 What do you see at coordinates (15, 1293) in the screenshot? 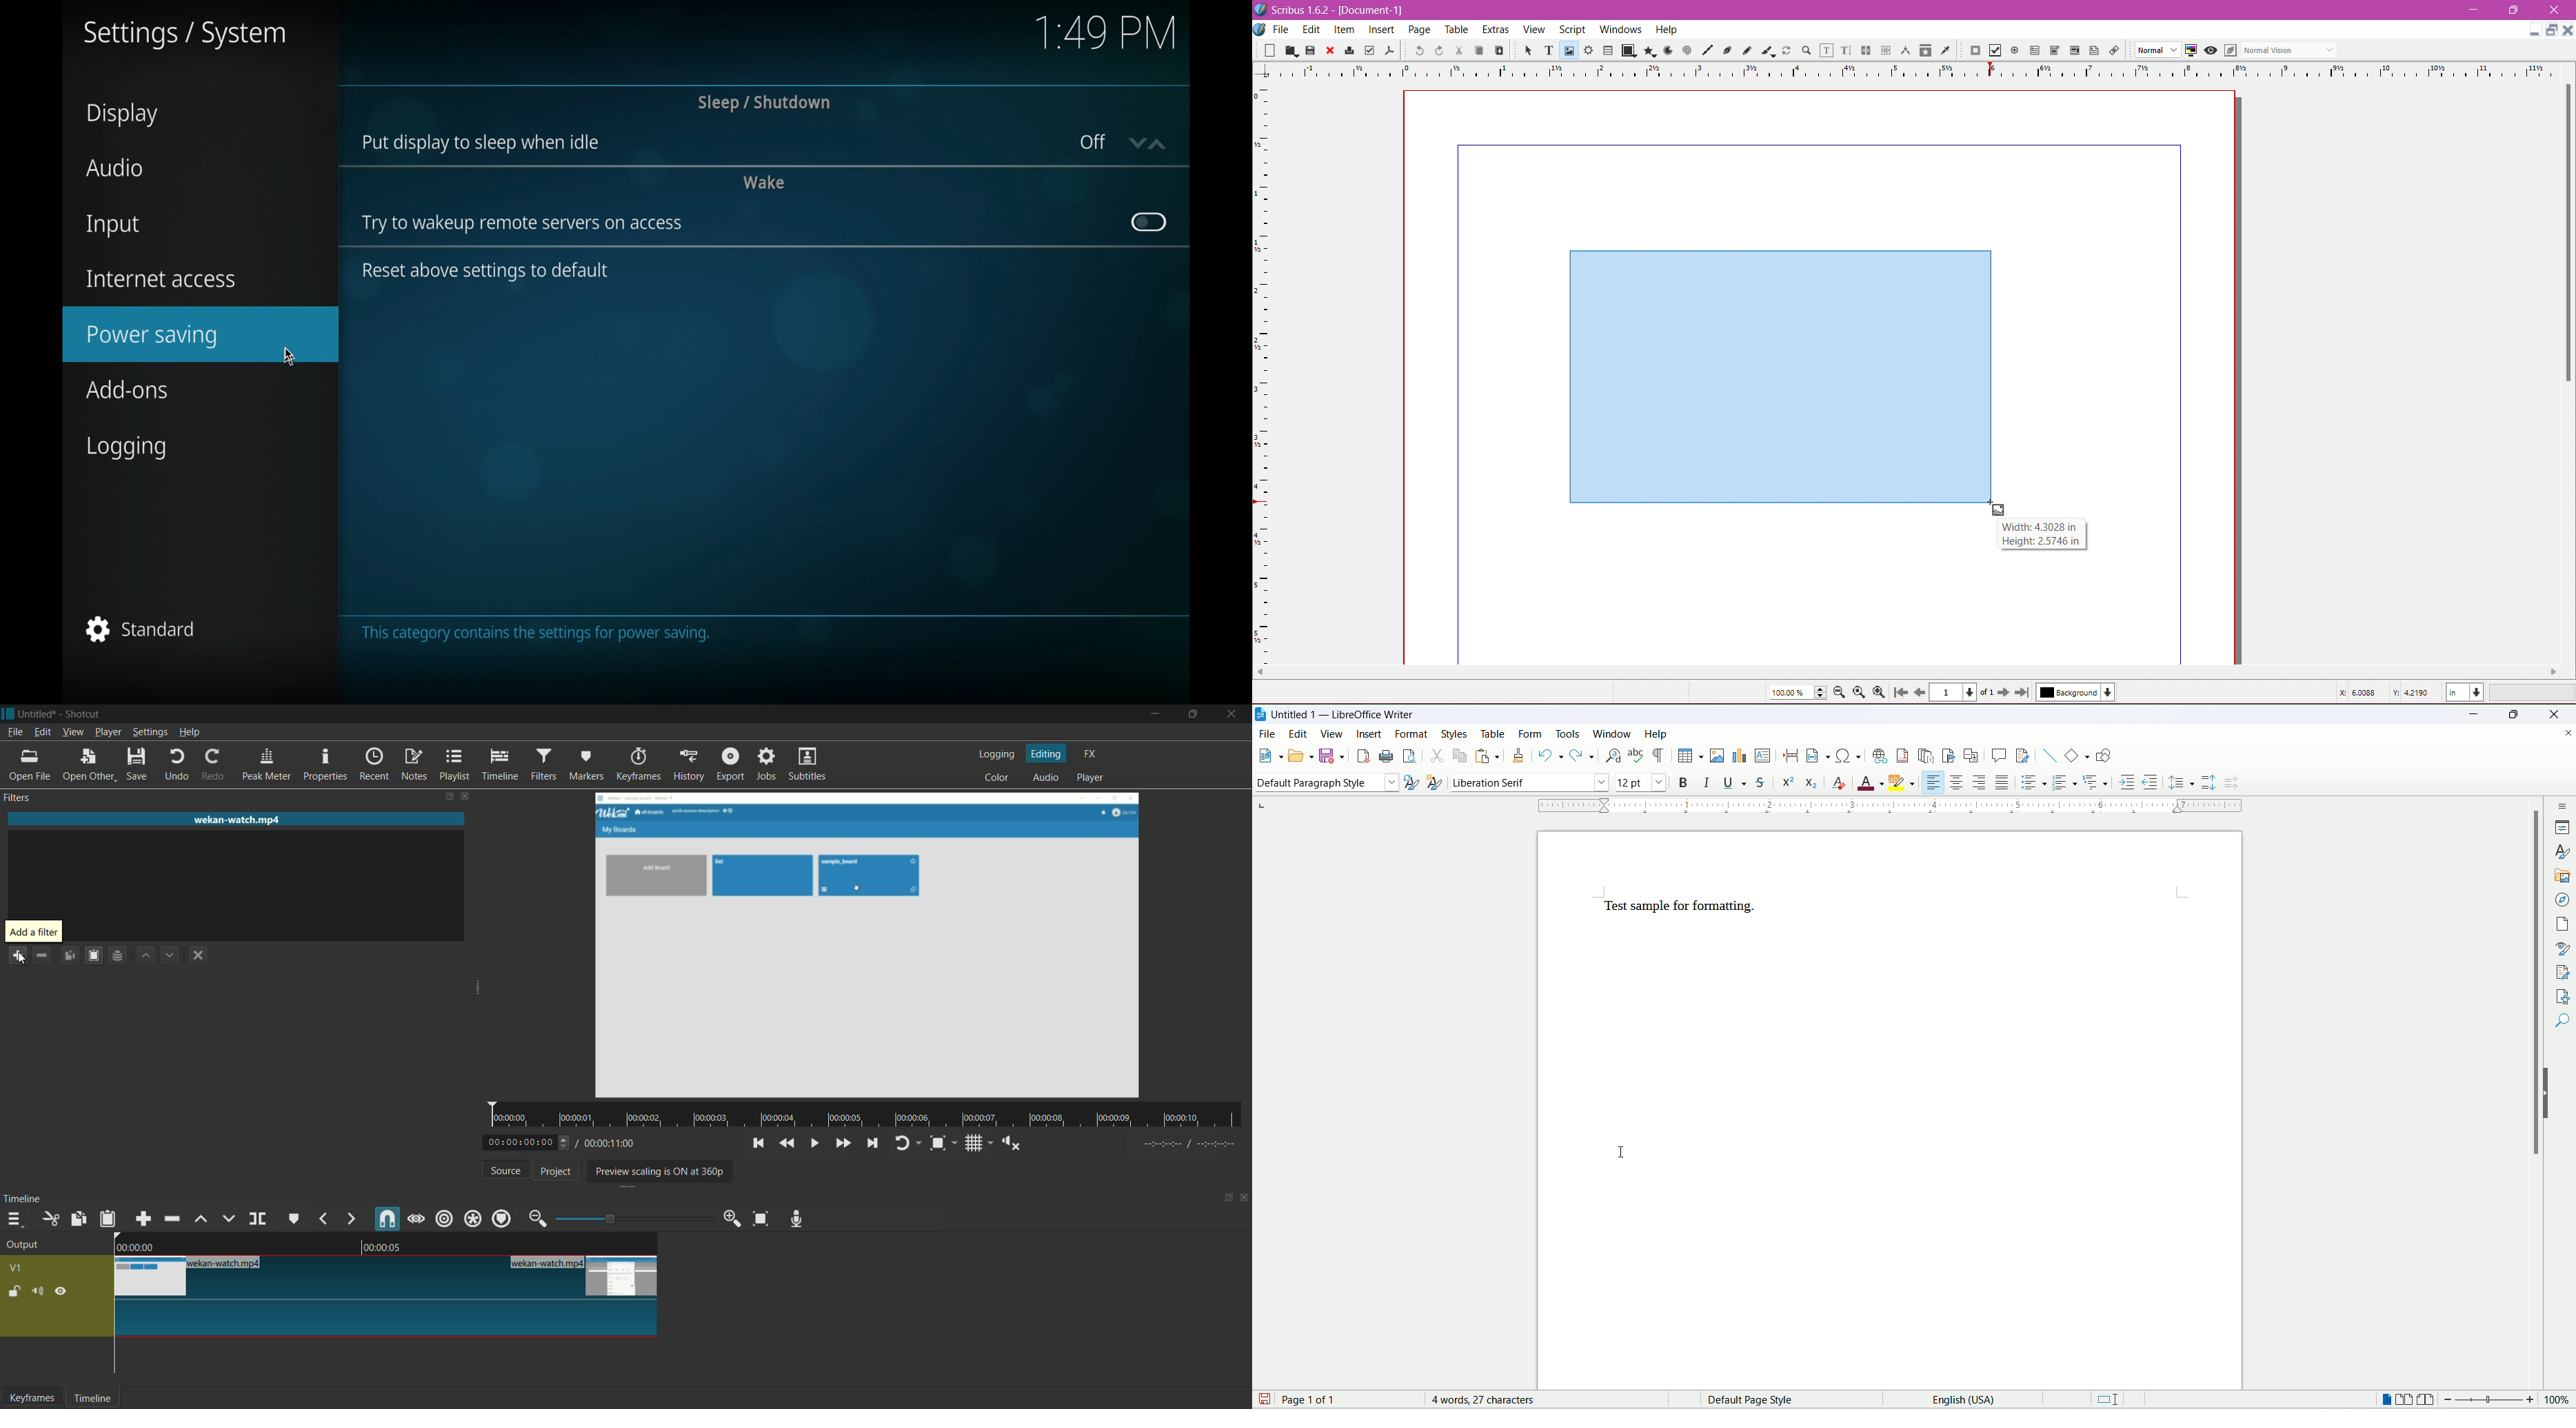
I see `lock` at bounding box center [15, 1293].